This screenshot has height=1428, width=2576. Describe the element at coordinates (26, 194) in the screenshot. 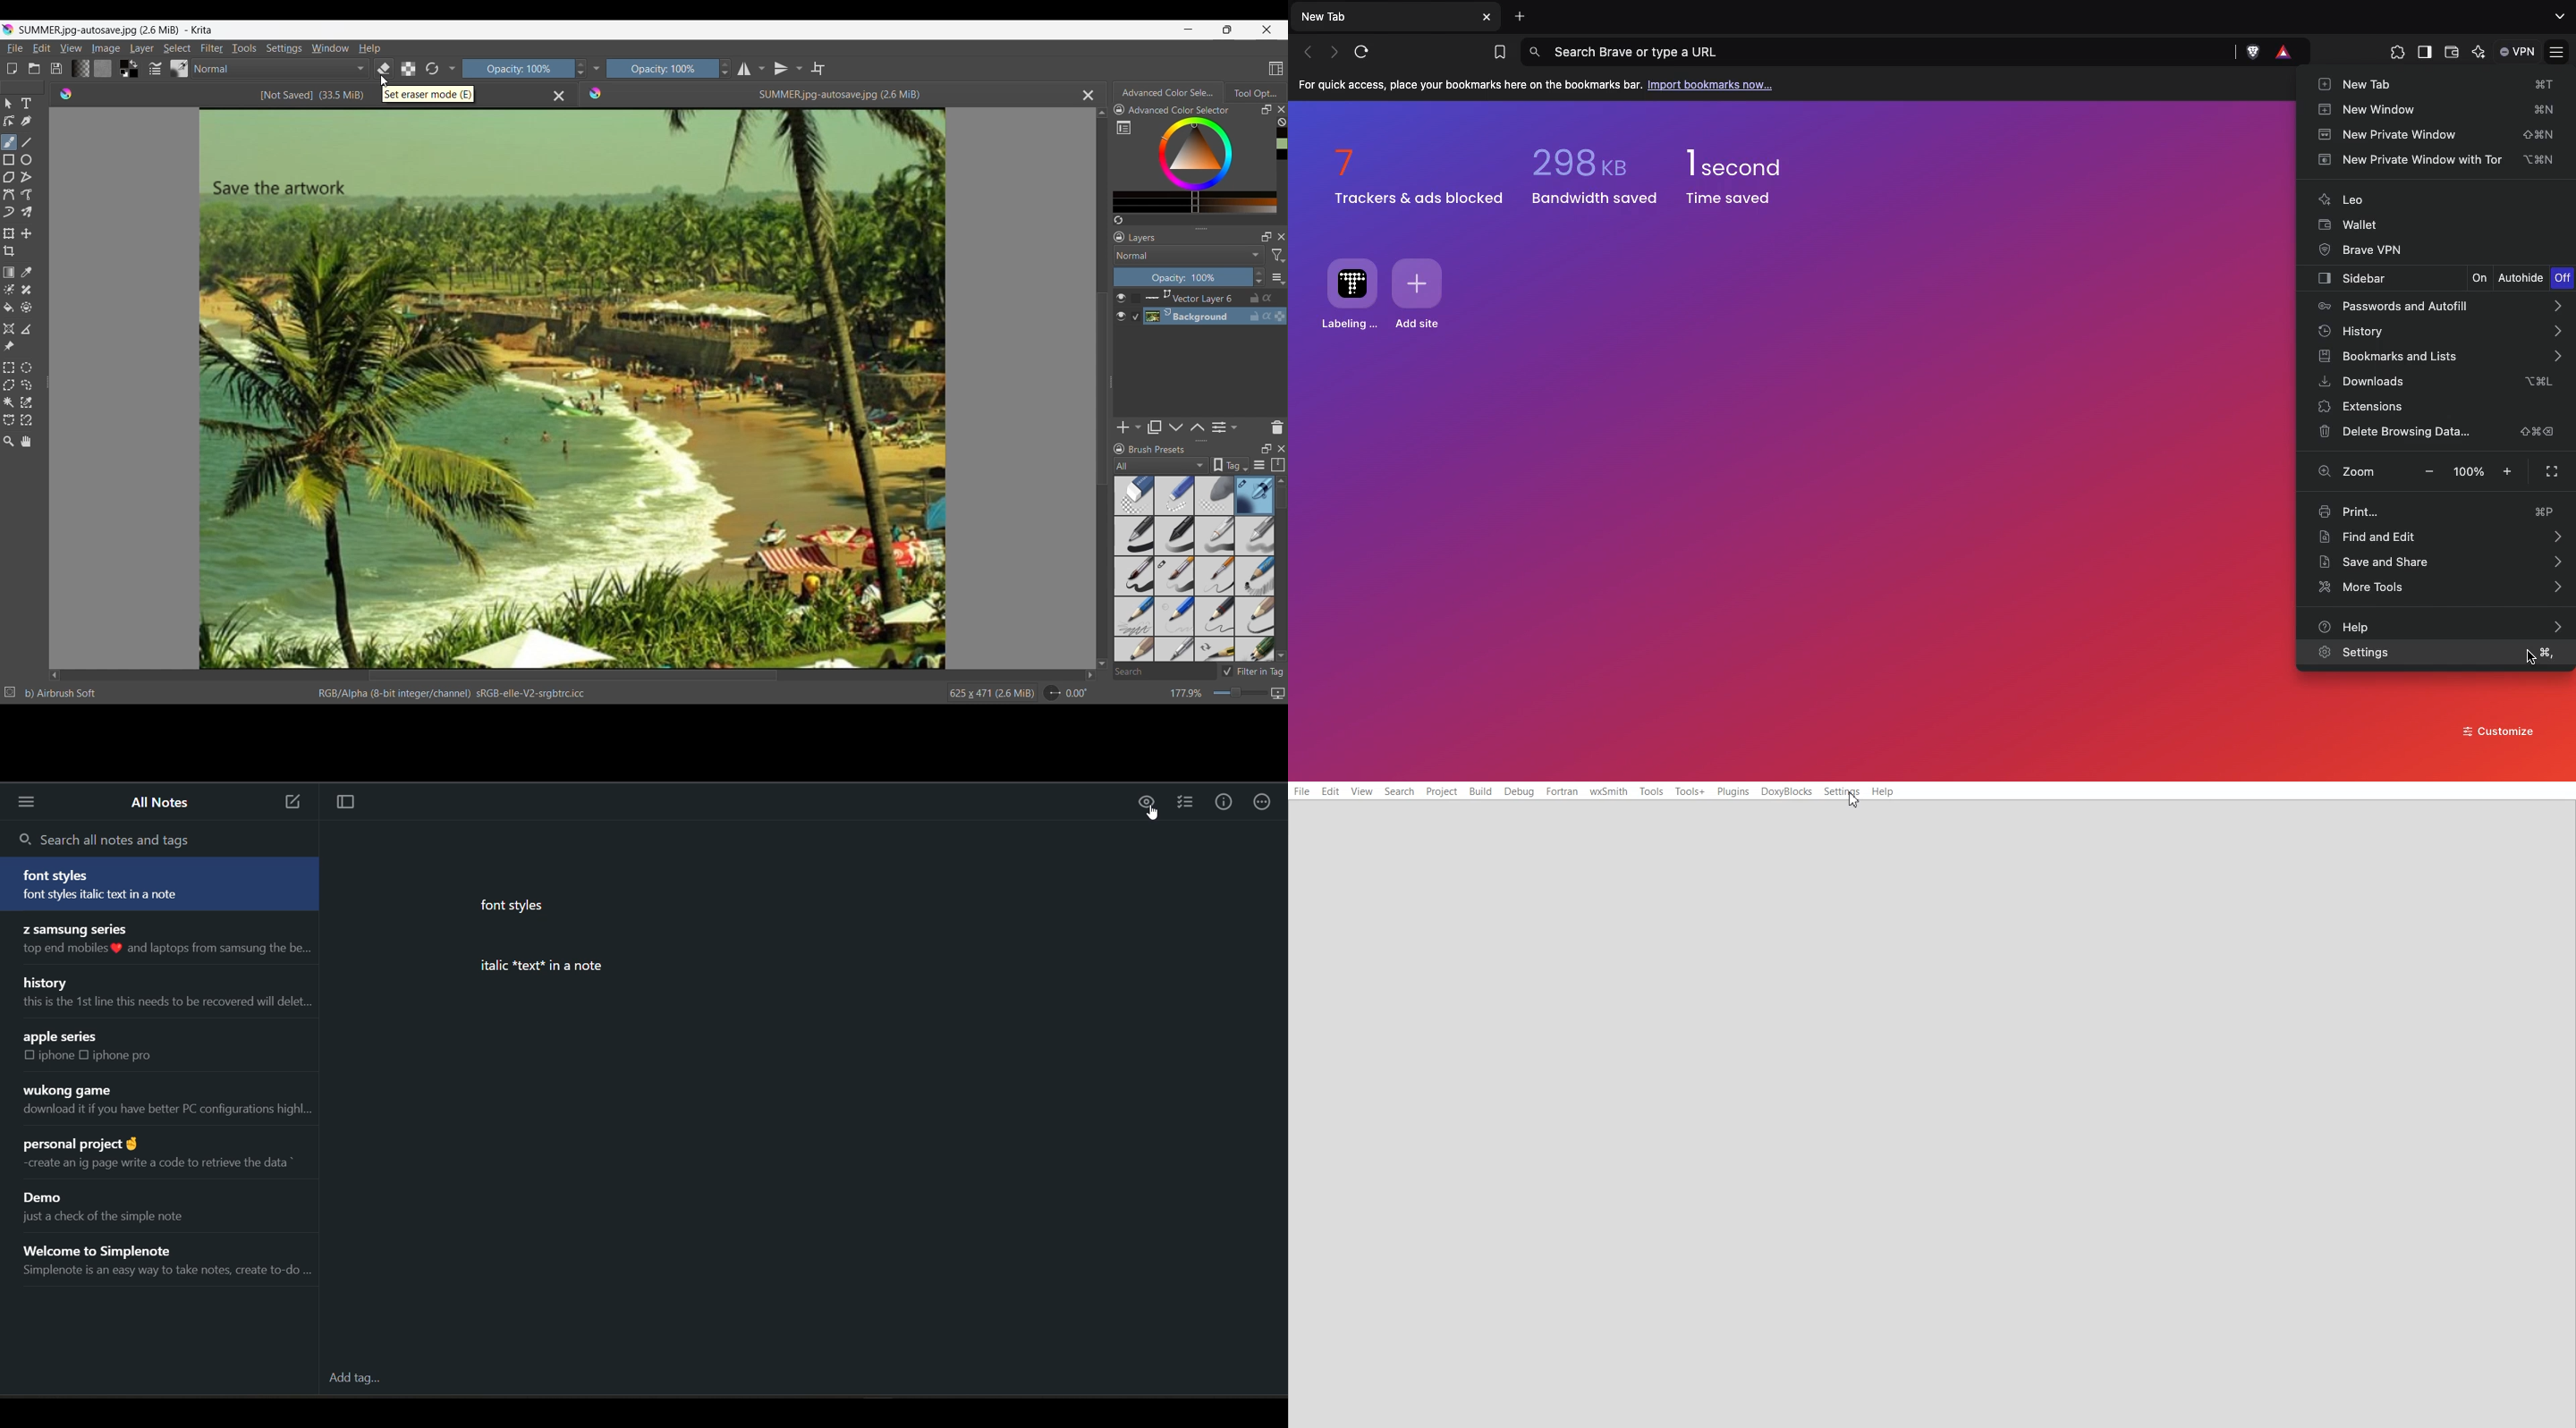

I see `Freehand path tool` at that location.